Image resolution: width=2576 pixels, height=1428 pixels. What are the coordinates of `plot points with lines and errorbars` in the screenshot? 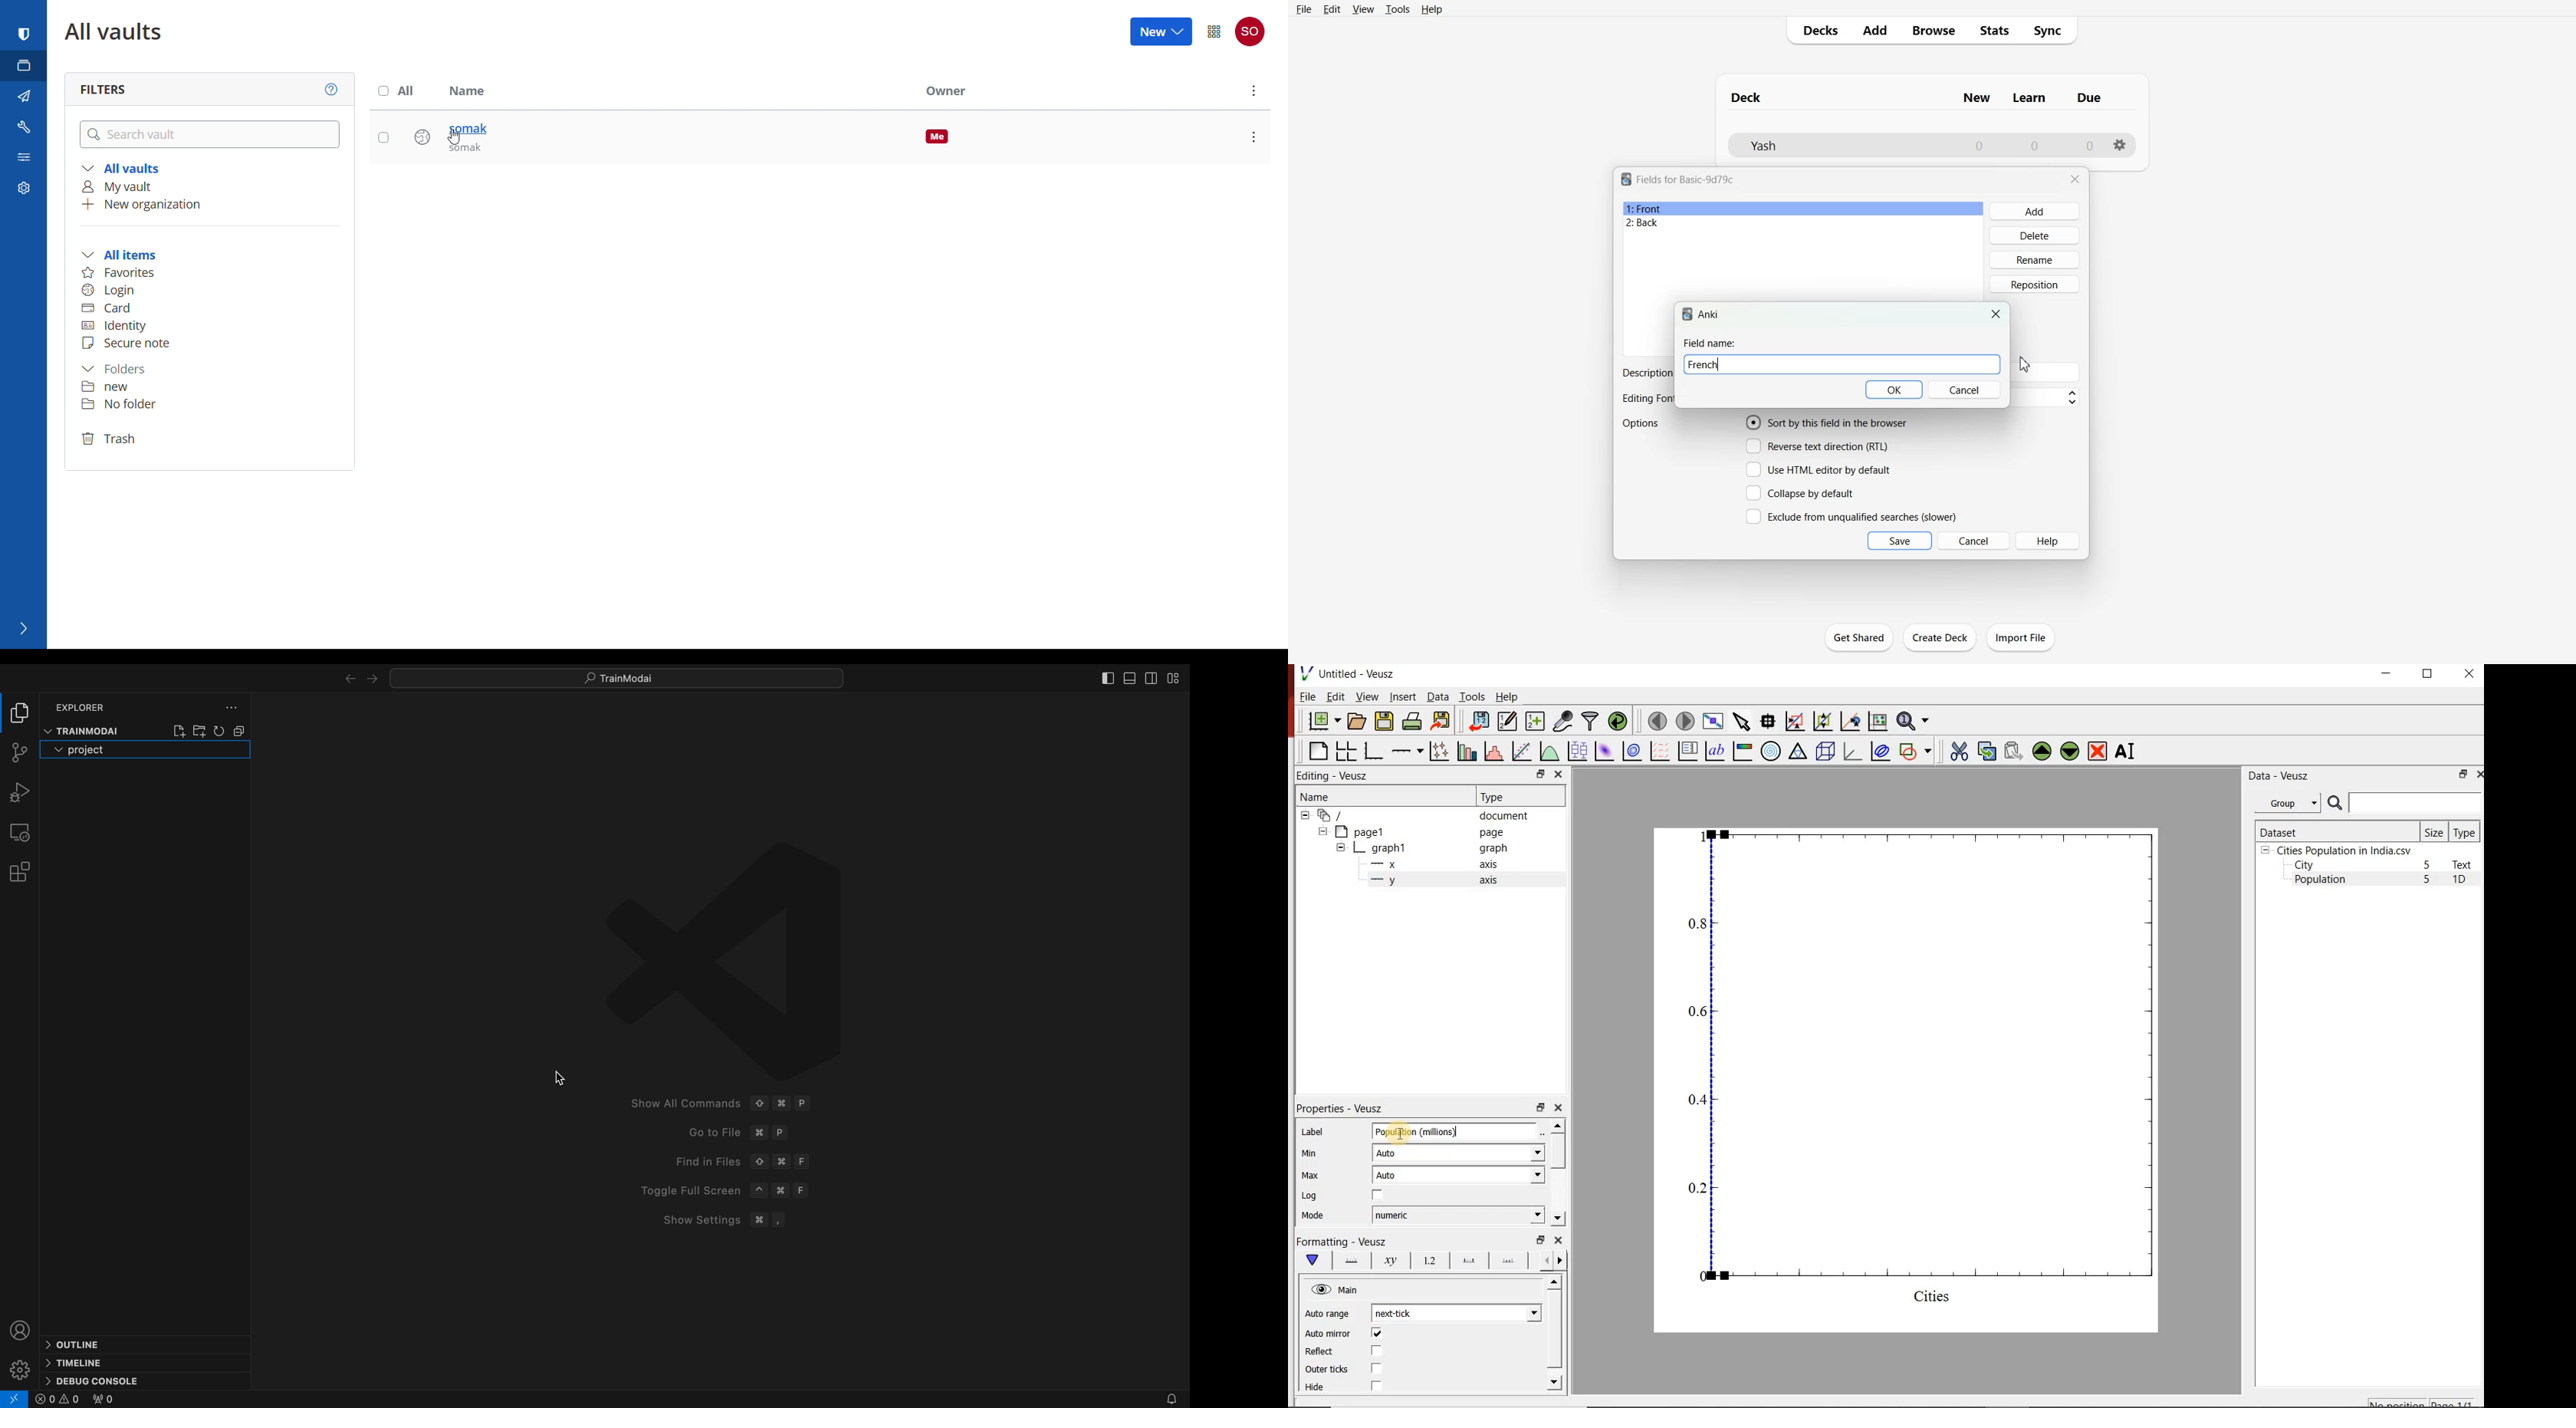 It's located at (1437, 751).